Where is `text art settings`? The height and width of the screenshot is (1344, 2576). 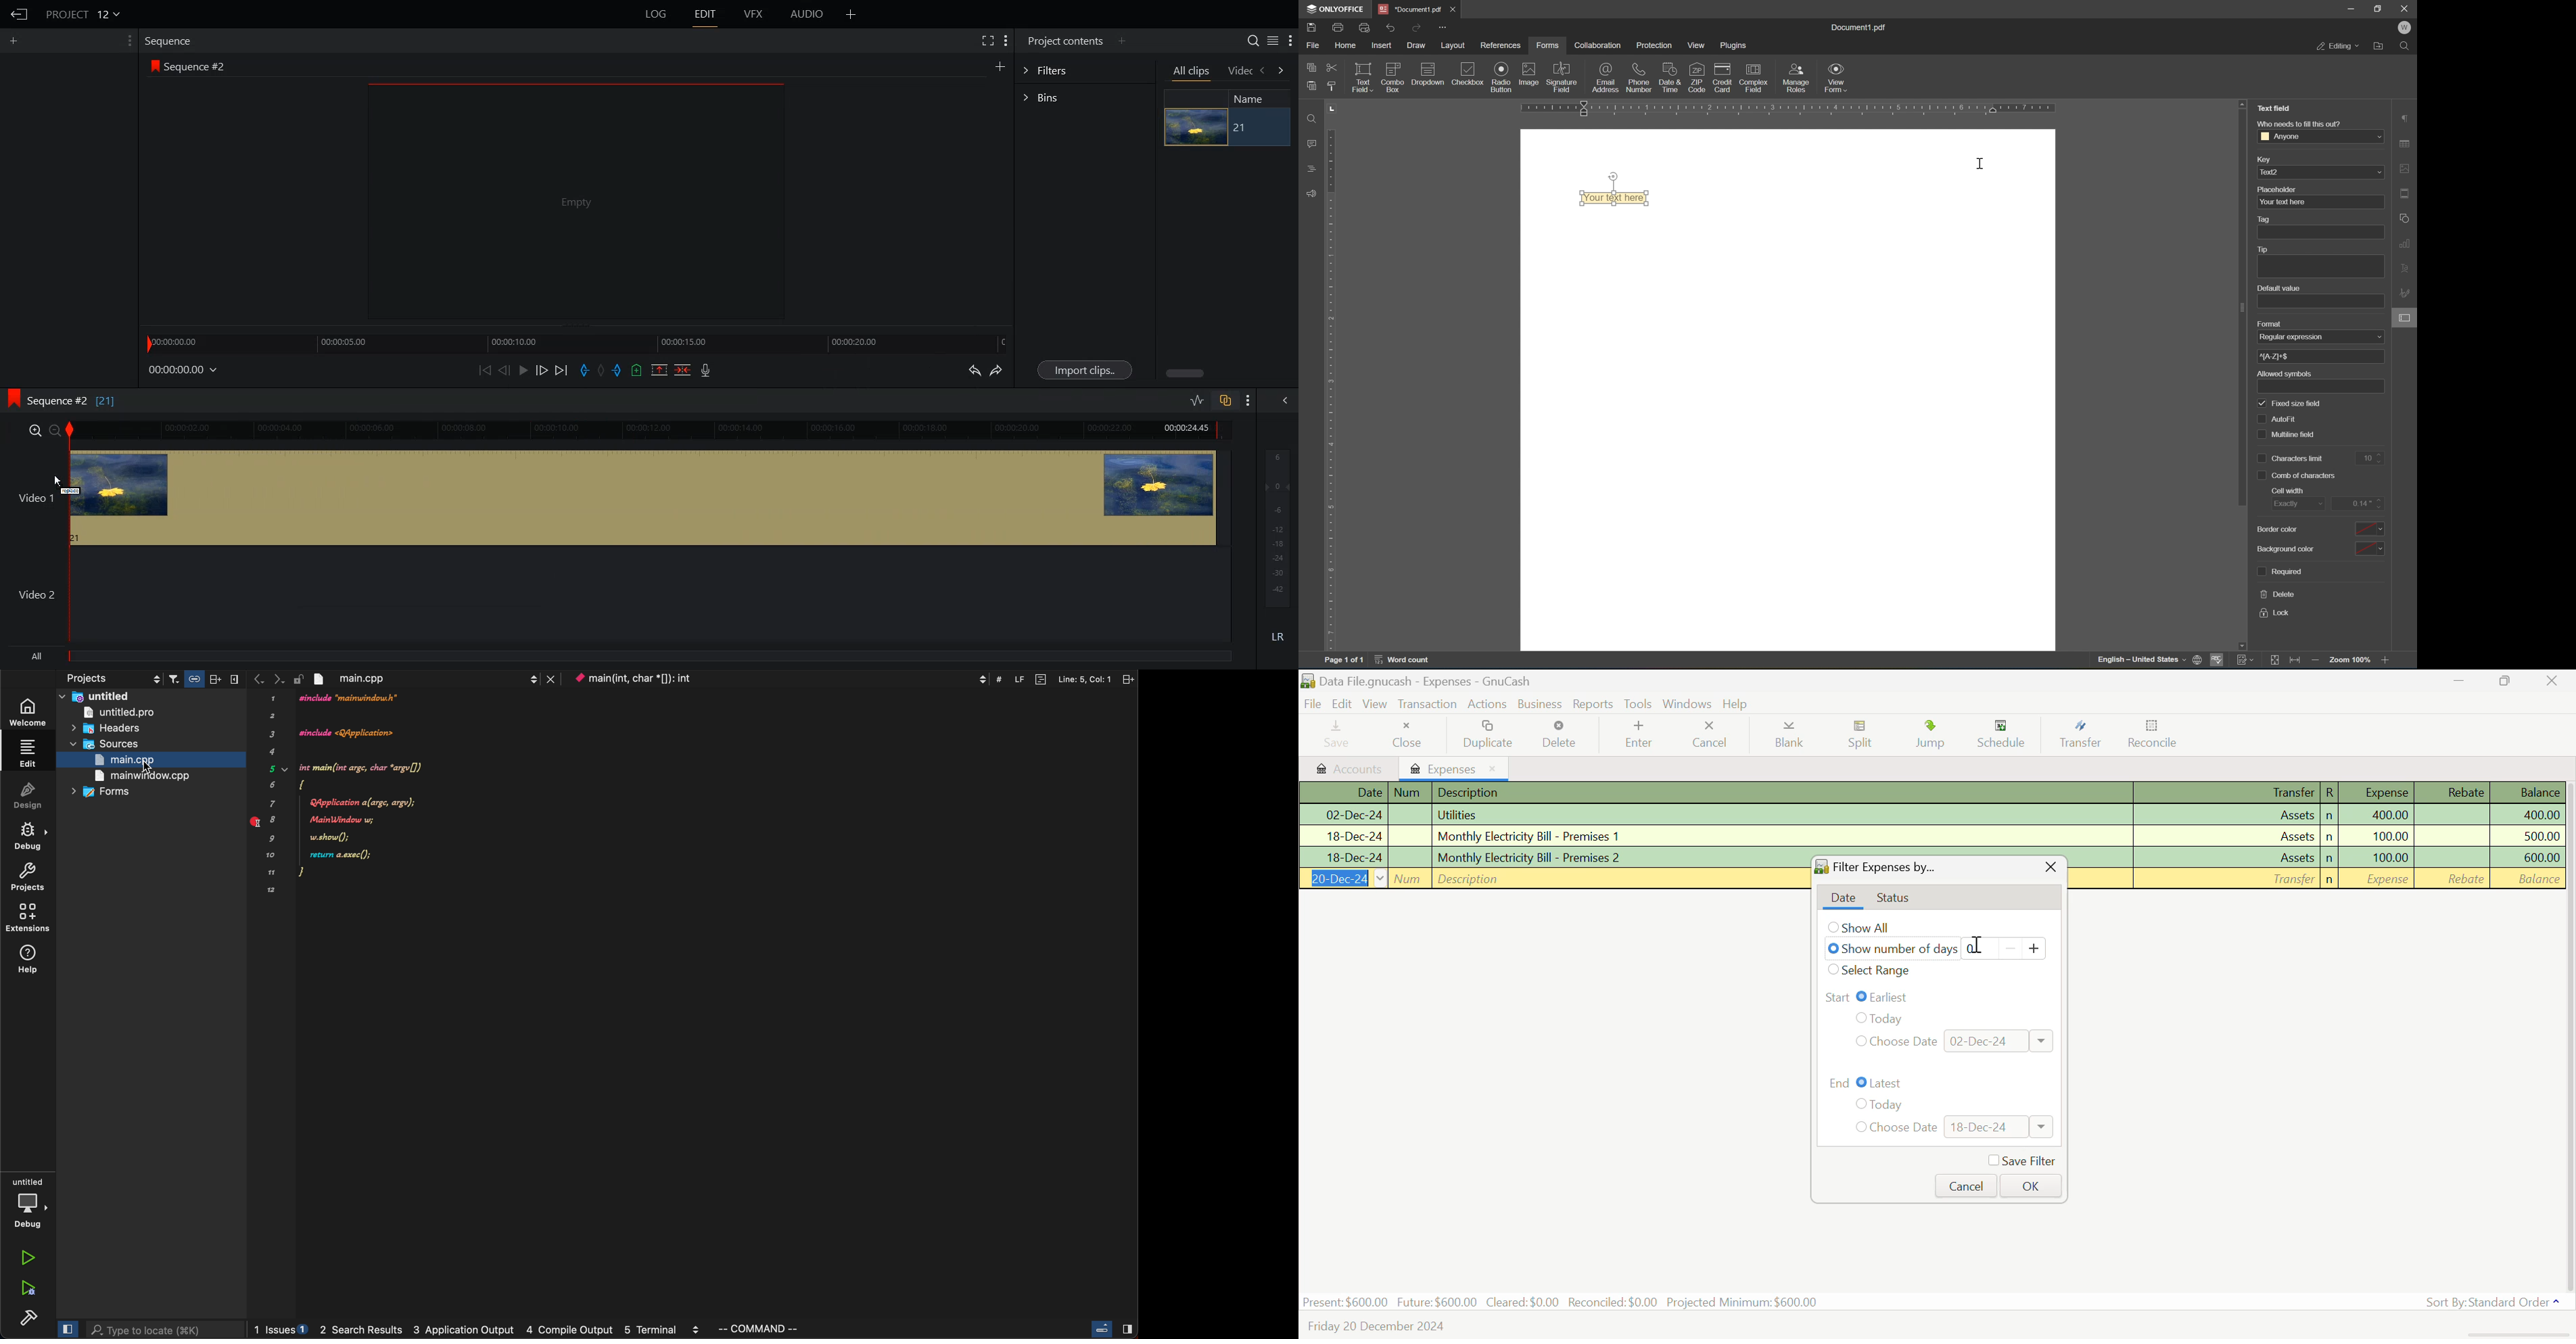 text art settings is located at coordinates (2405, 271).